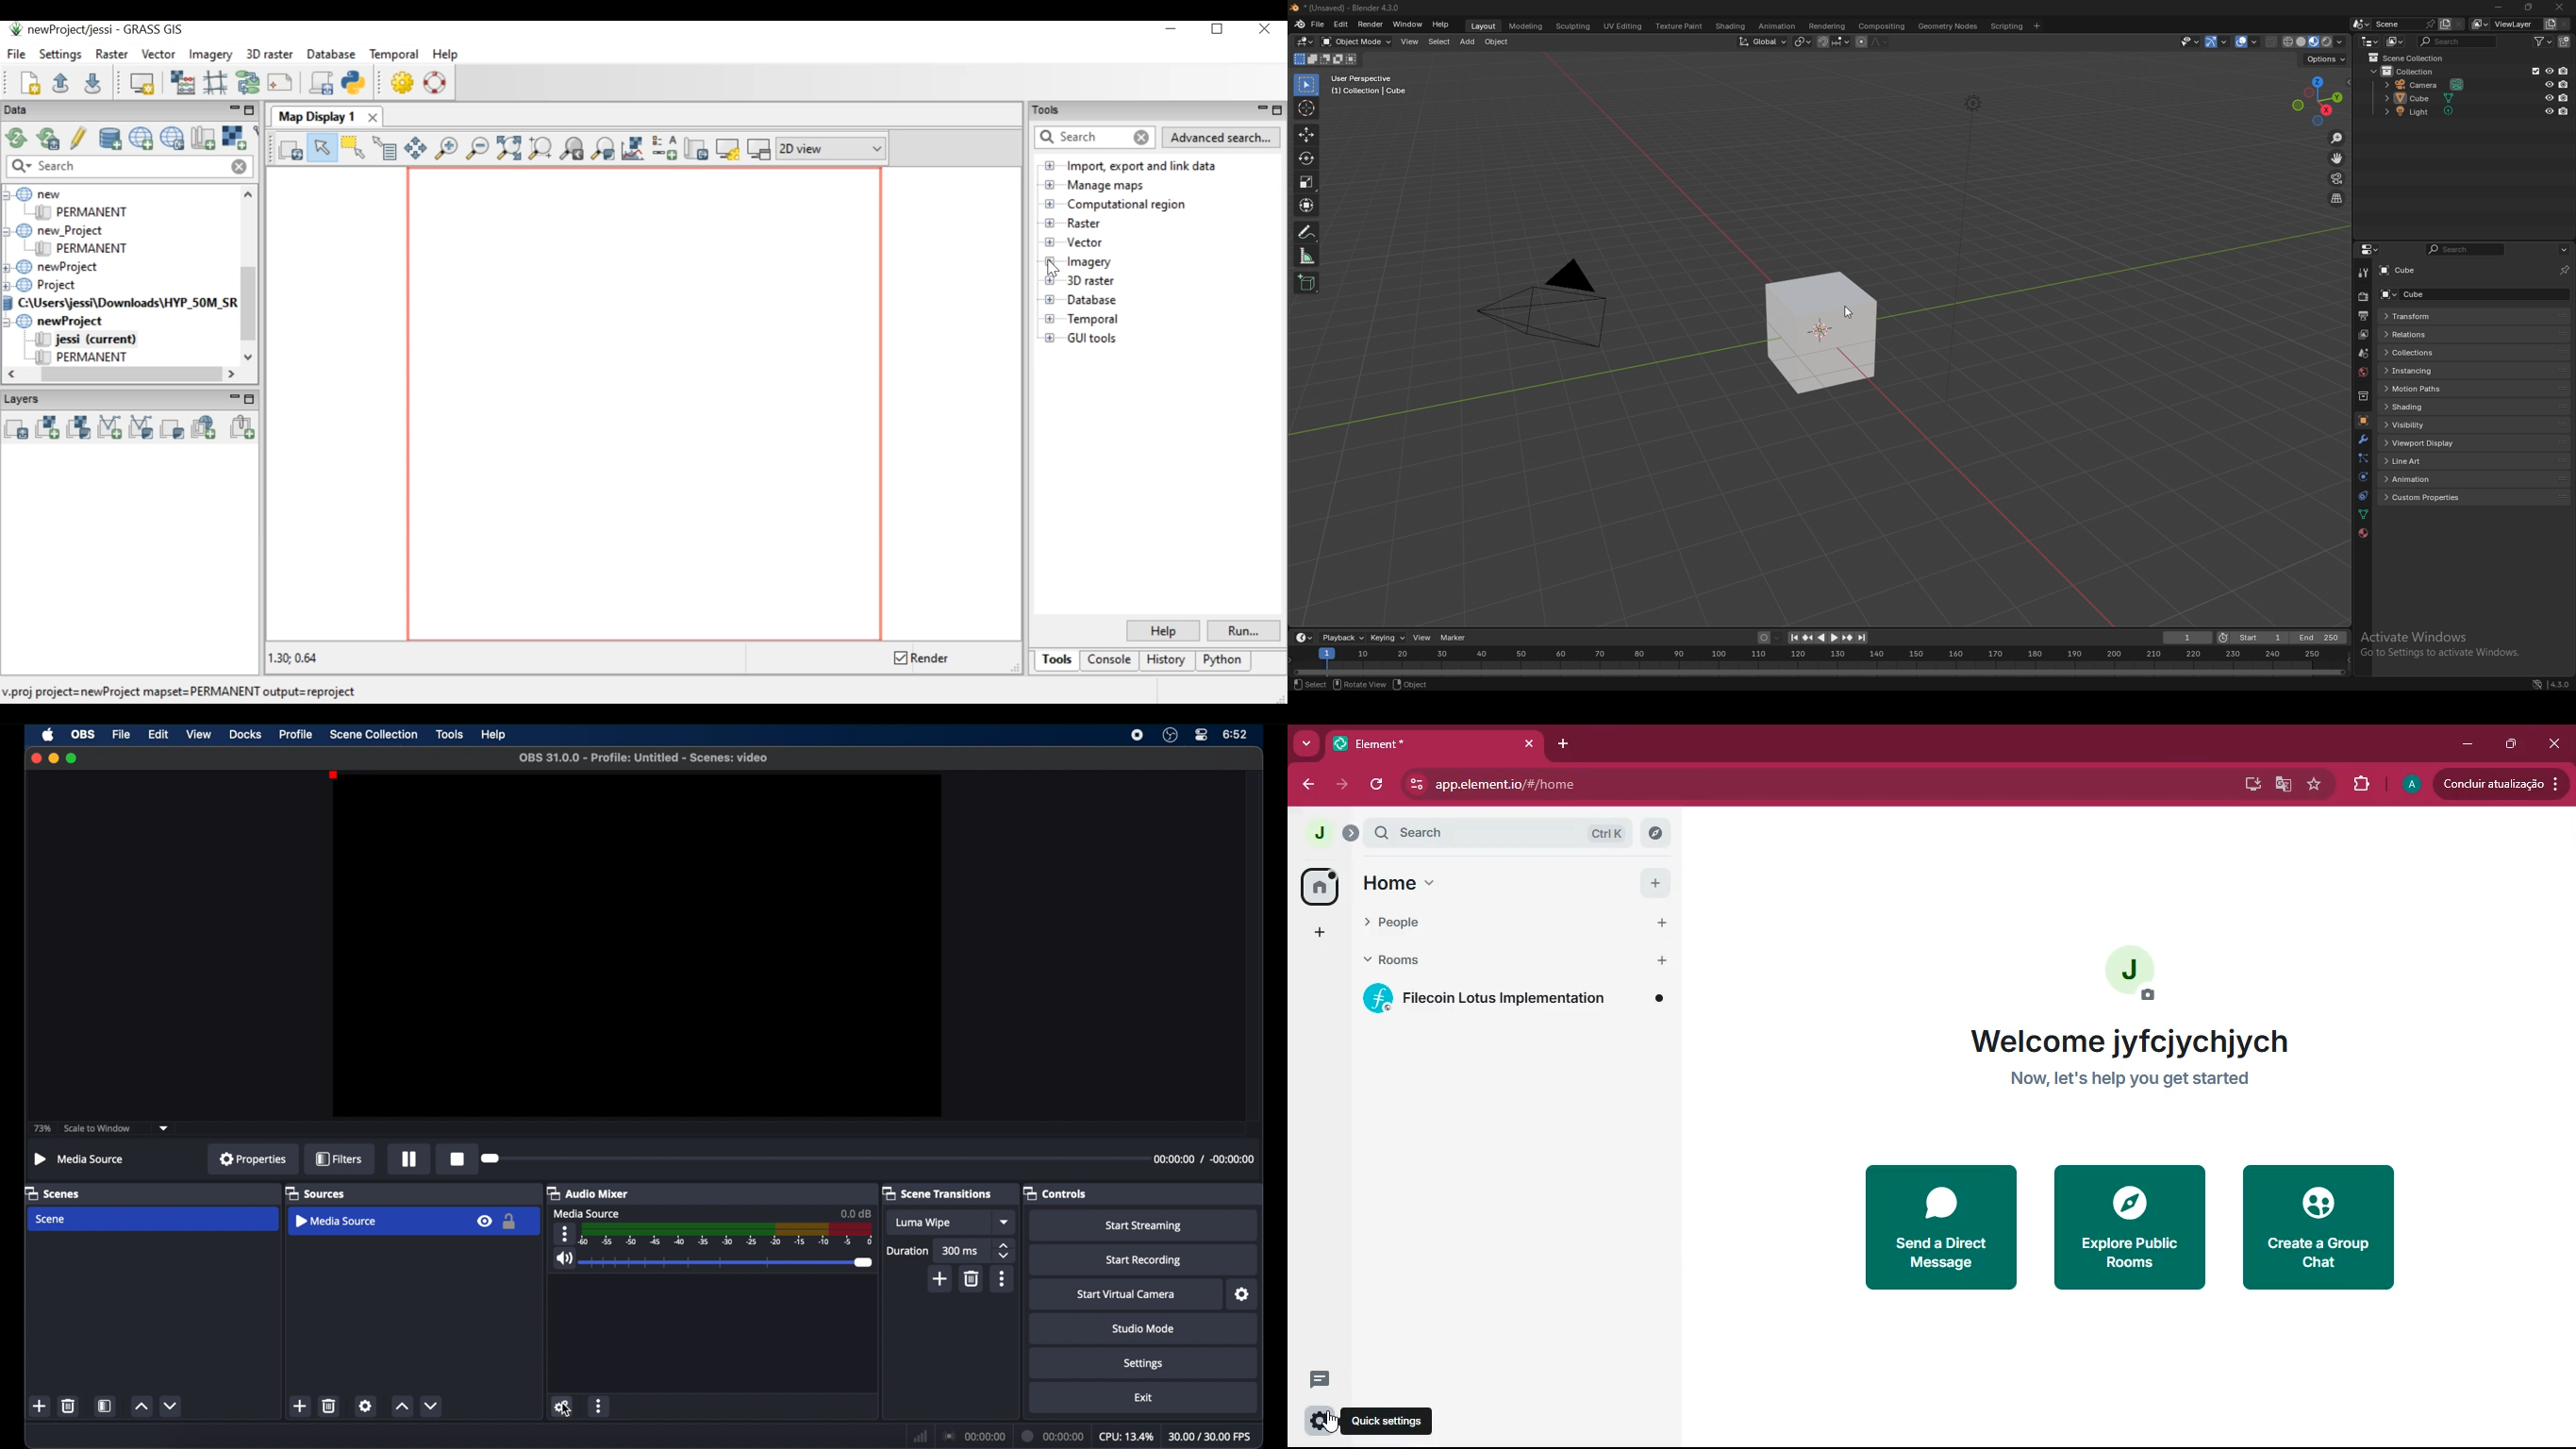 The height and width of the screenshot is (1456, 2576). What do you see at coordinates (921, 1436) in the screenshot?
I see `network` at bounding box center [921, 1436].